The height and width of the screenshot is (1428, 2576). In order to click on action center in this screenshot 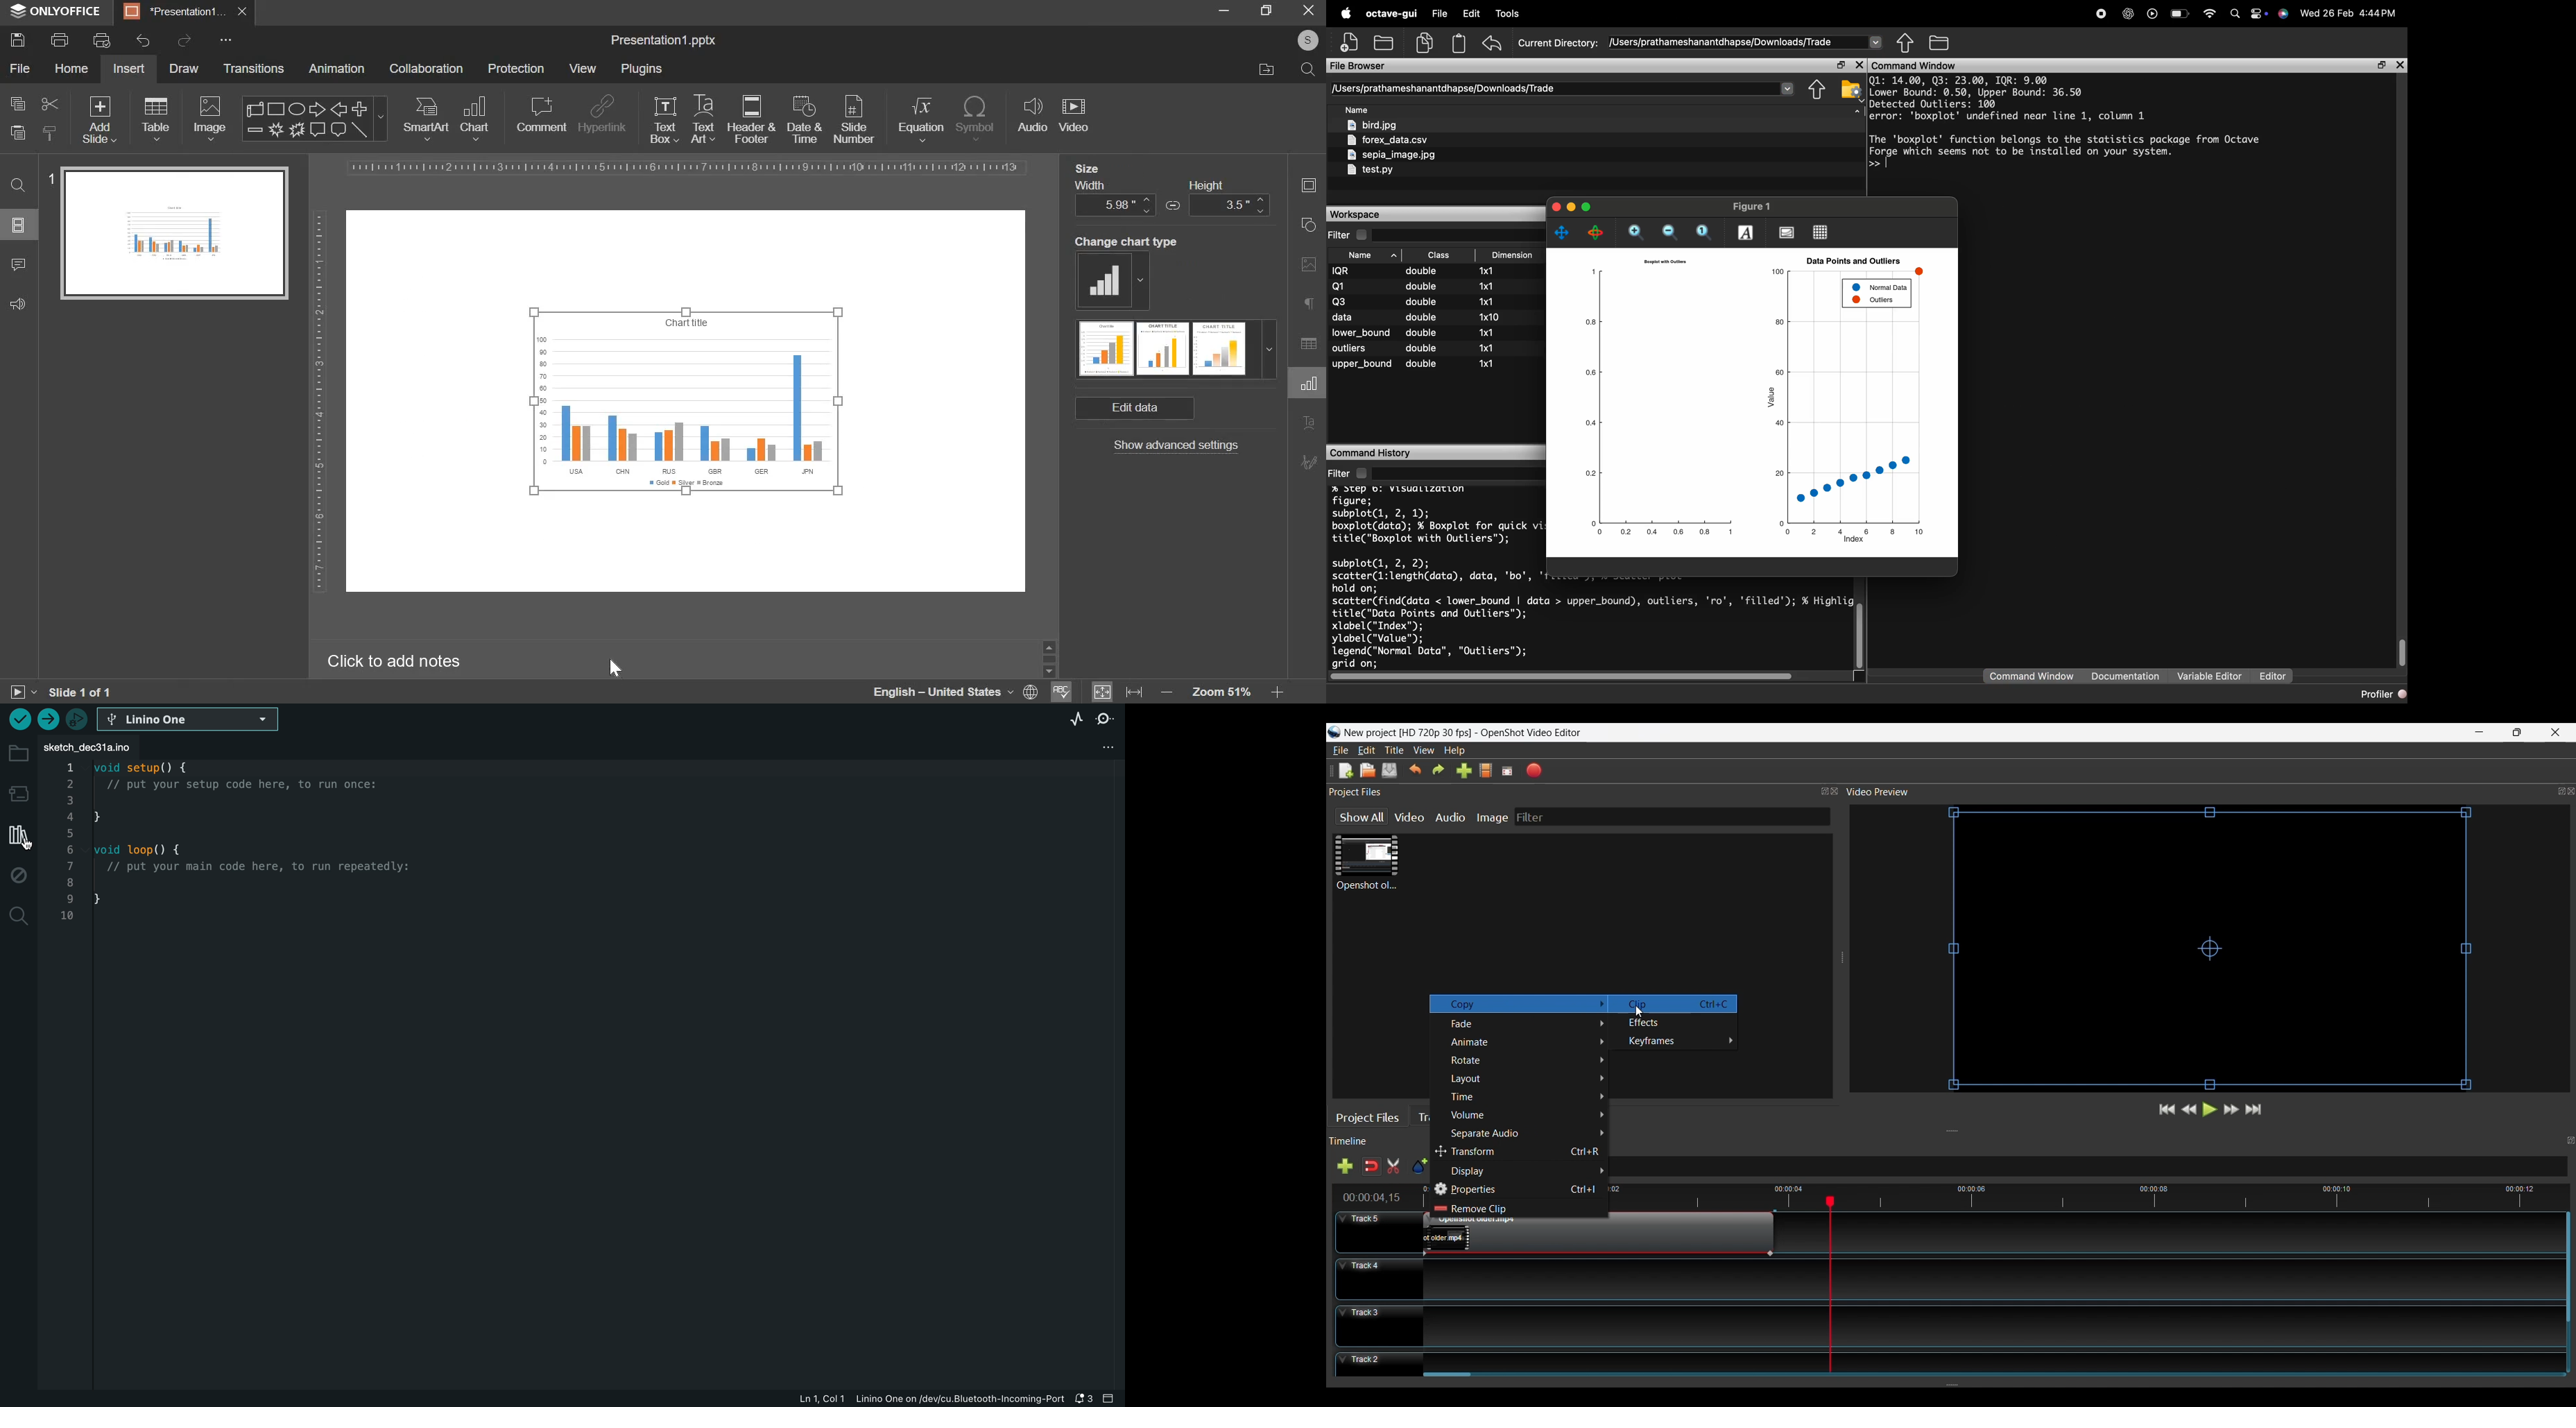, I will do `click(2259, 15)`.